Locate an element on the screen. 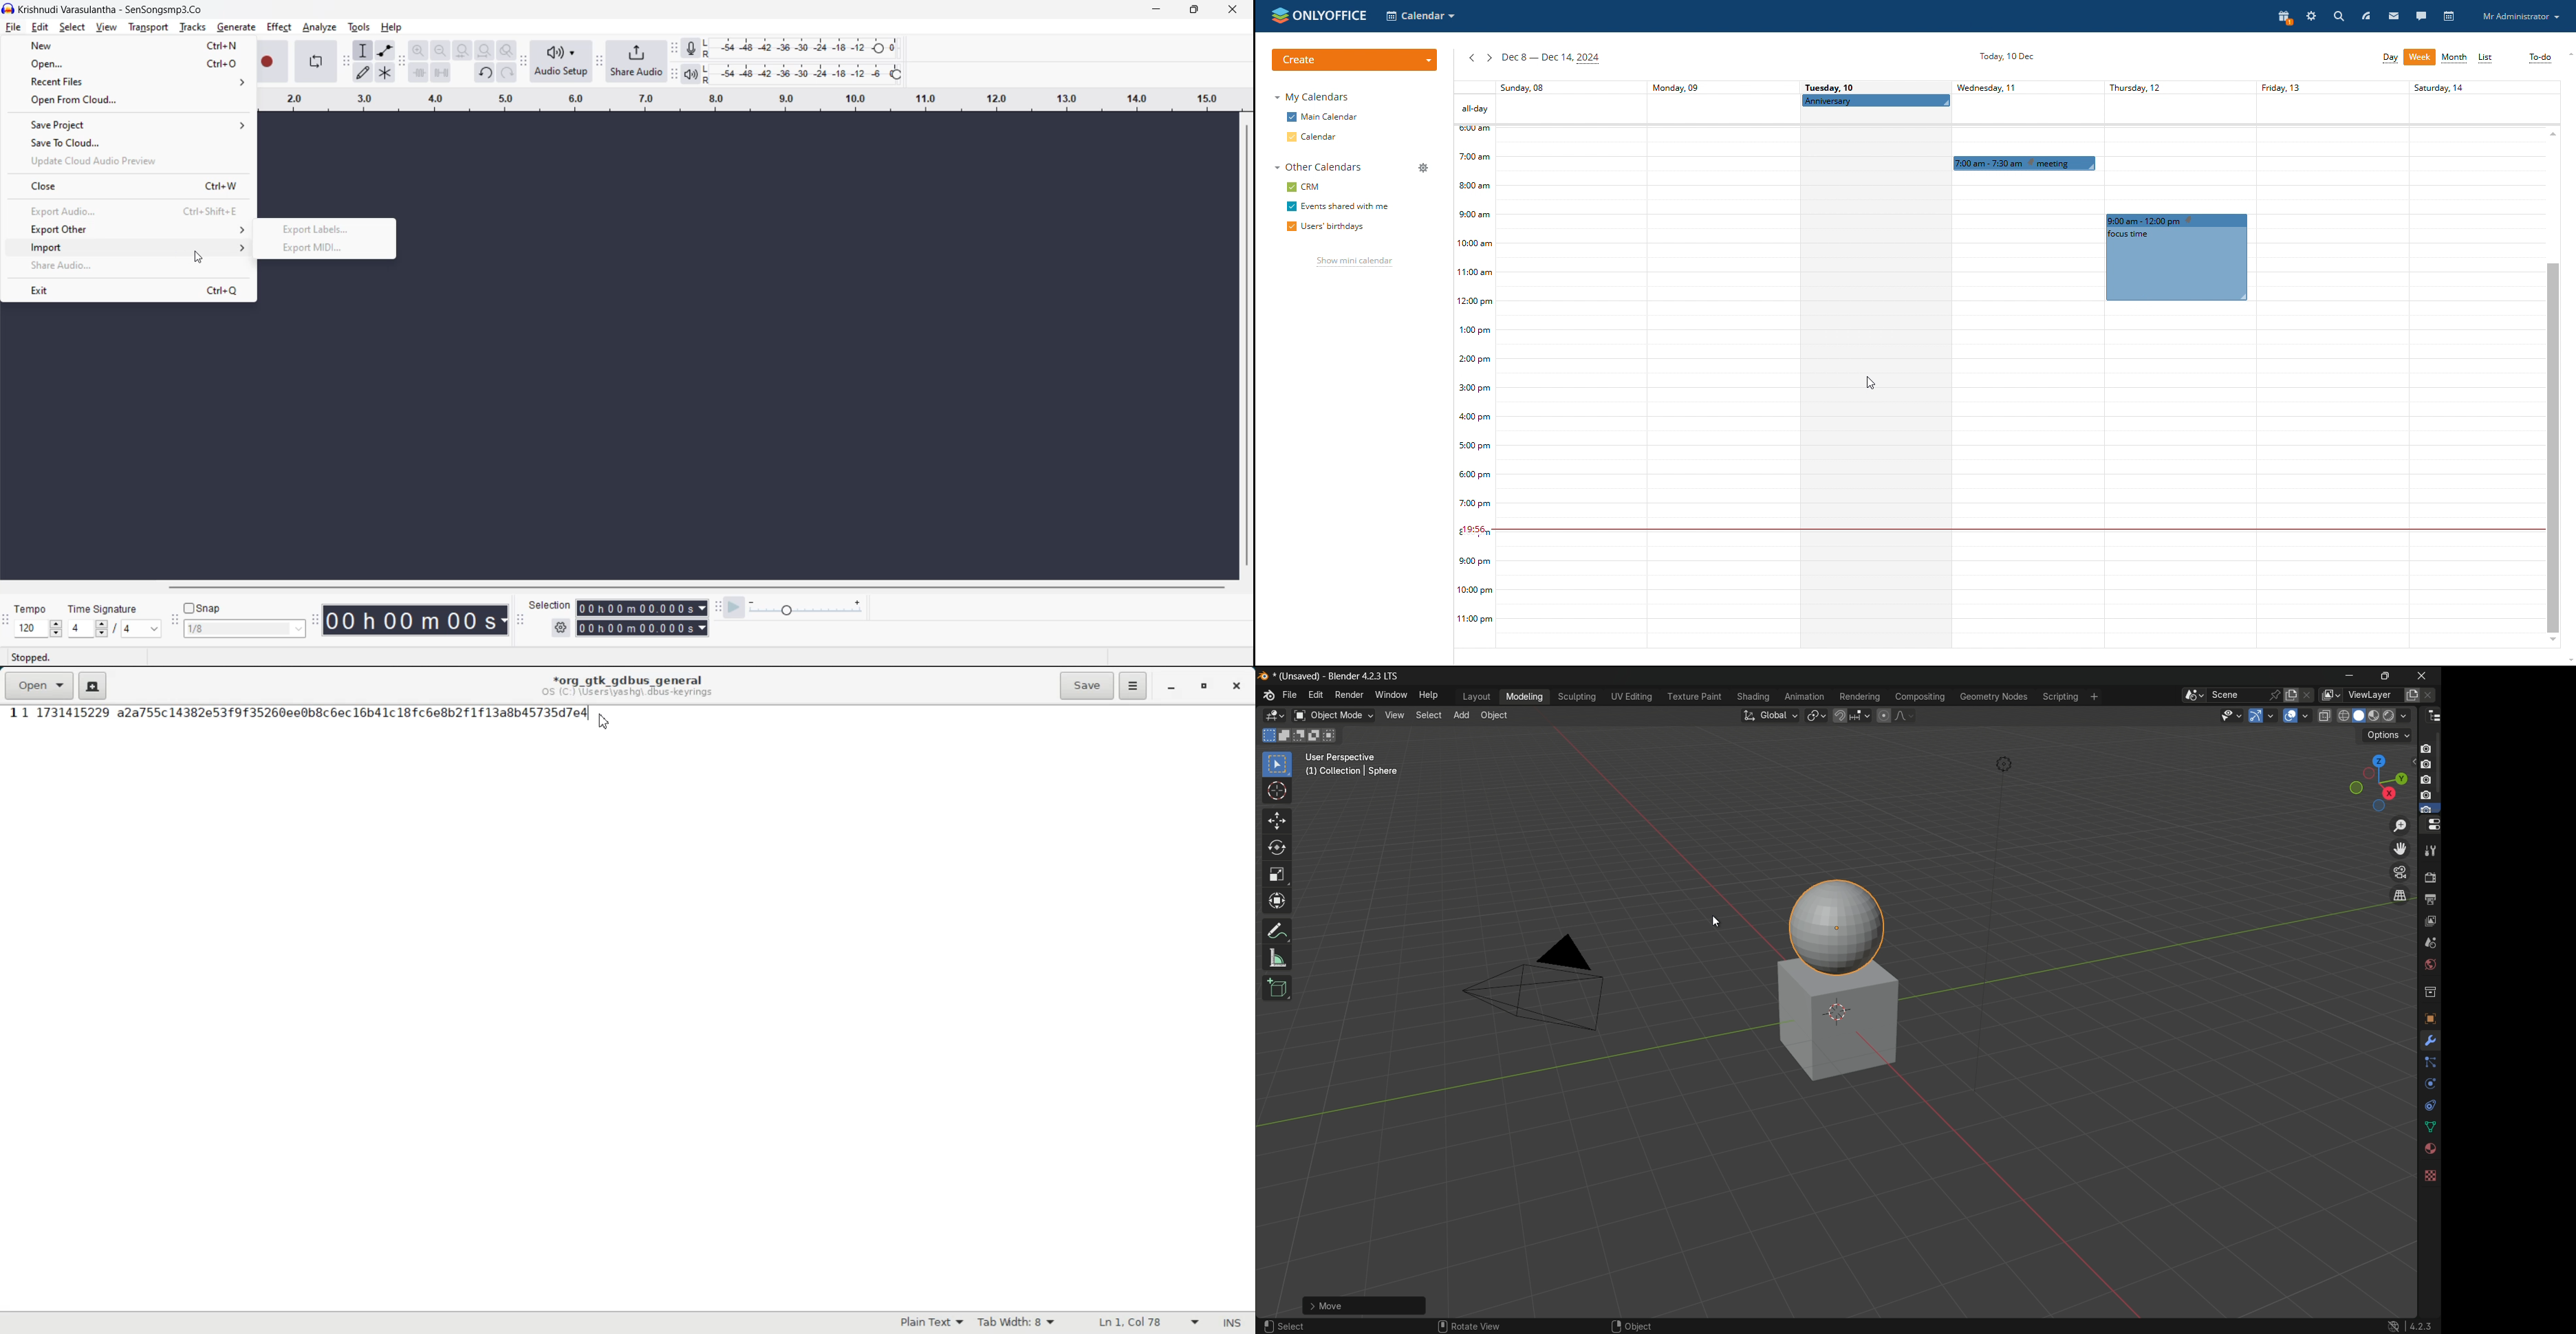 This screenshot has width=2576, height=1344. update cloud audio preview is located at coordinates (87, 161).